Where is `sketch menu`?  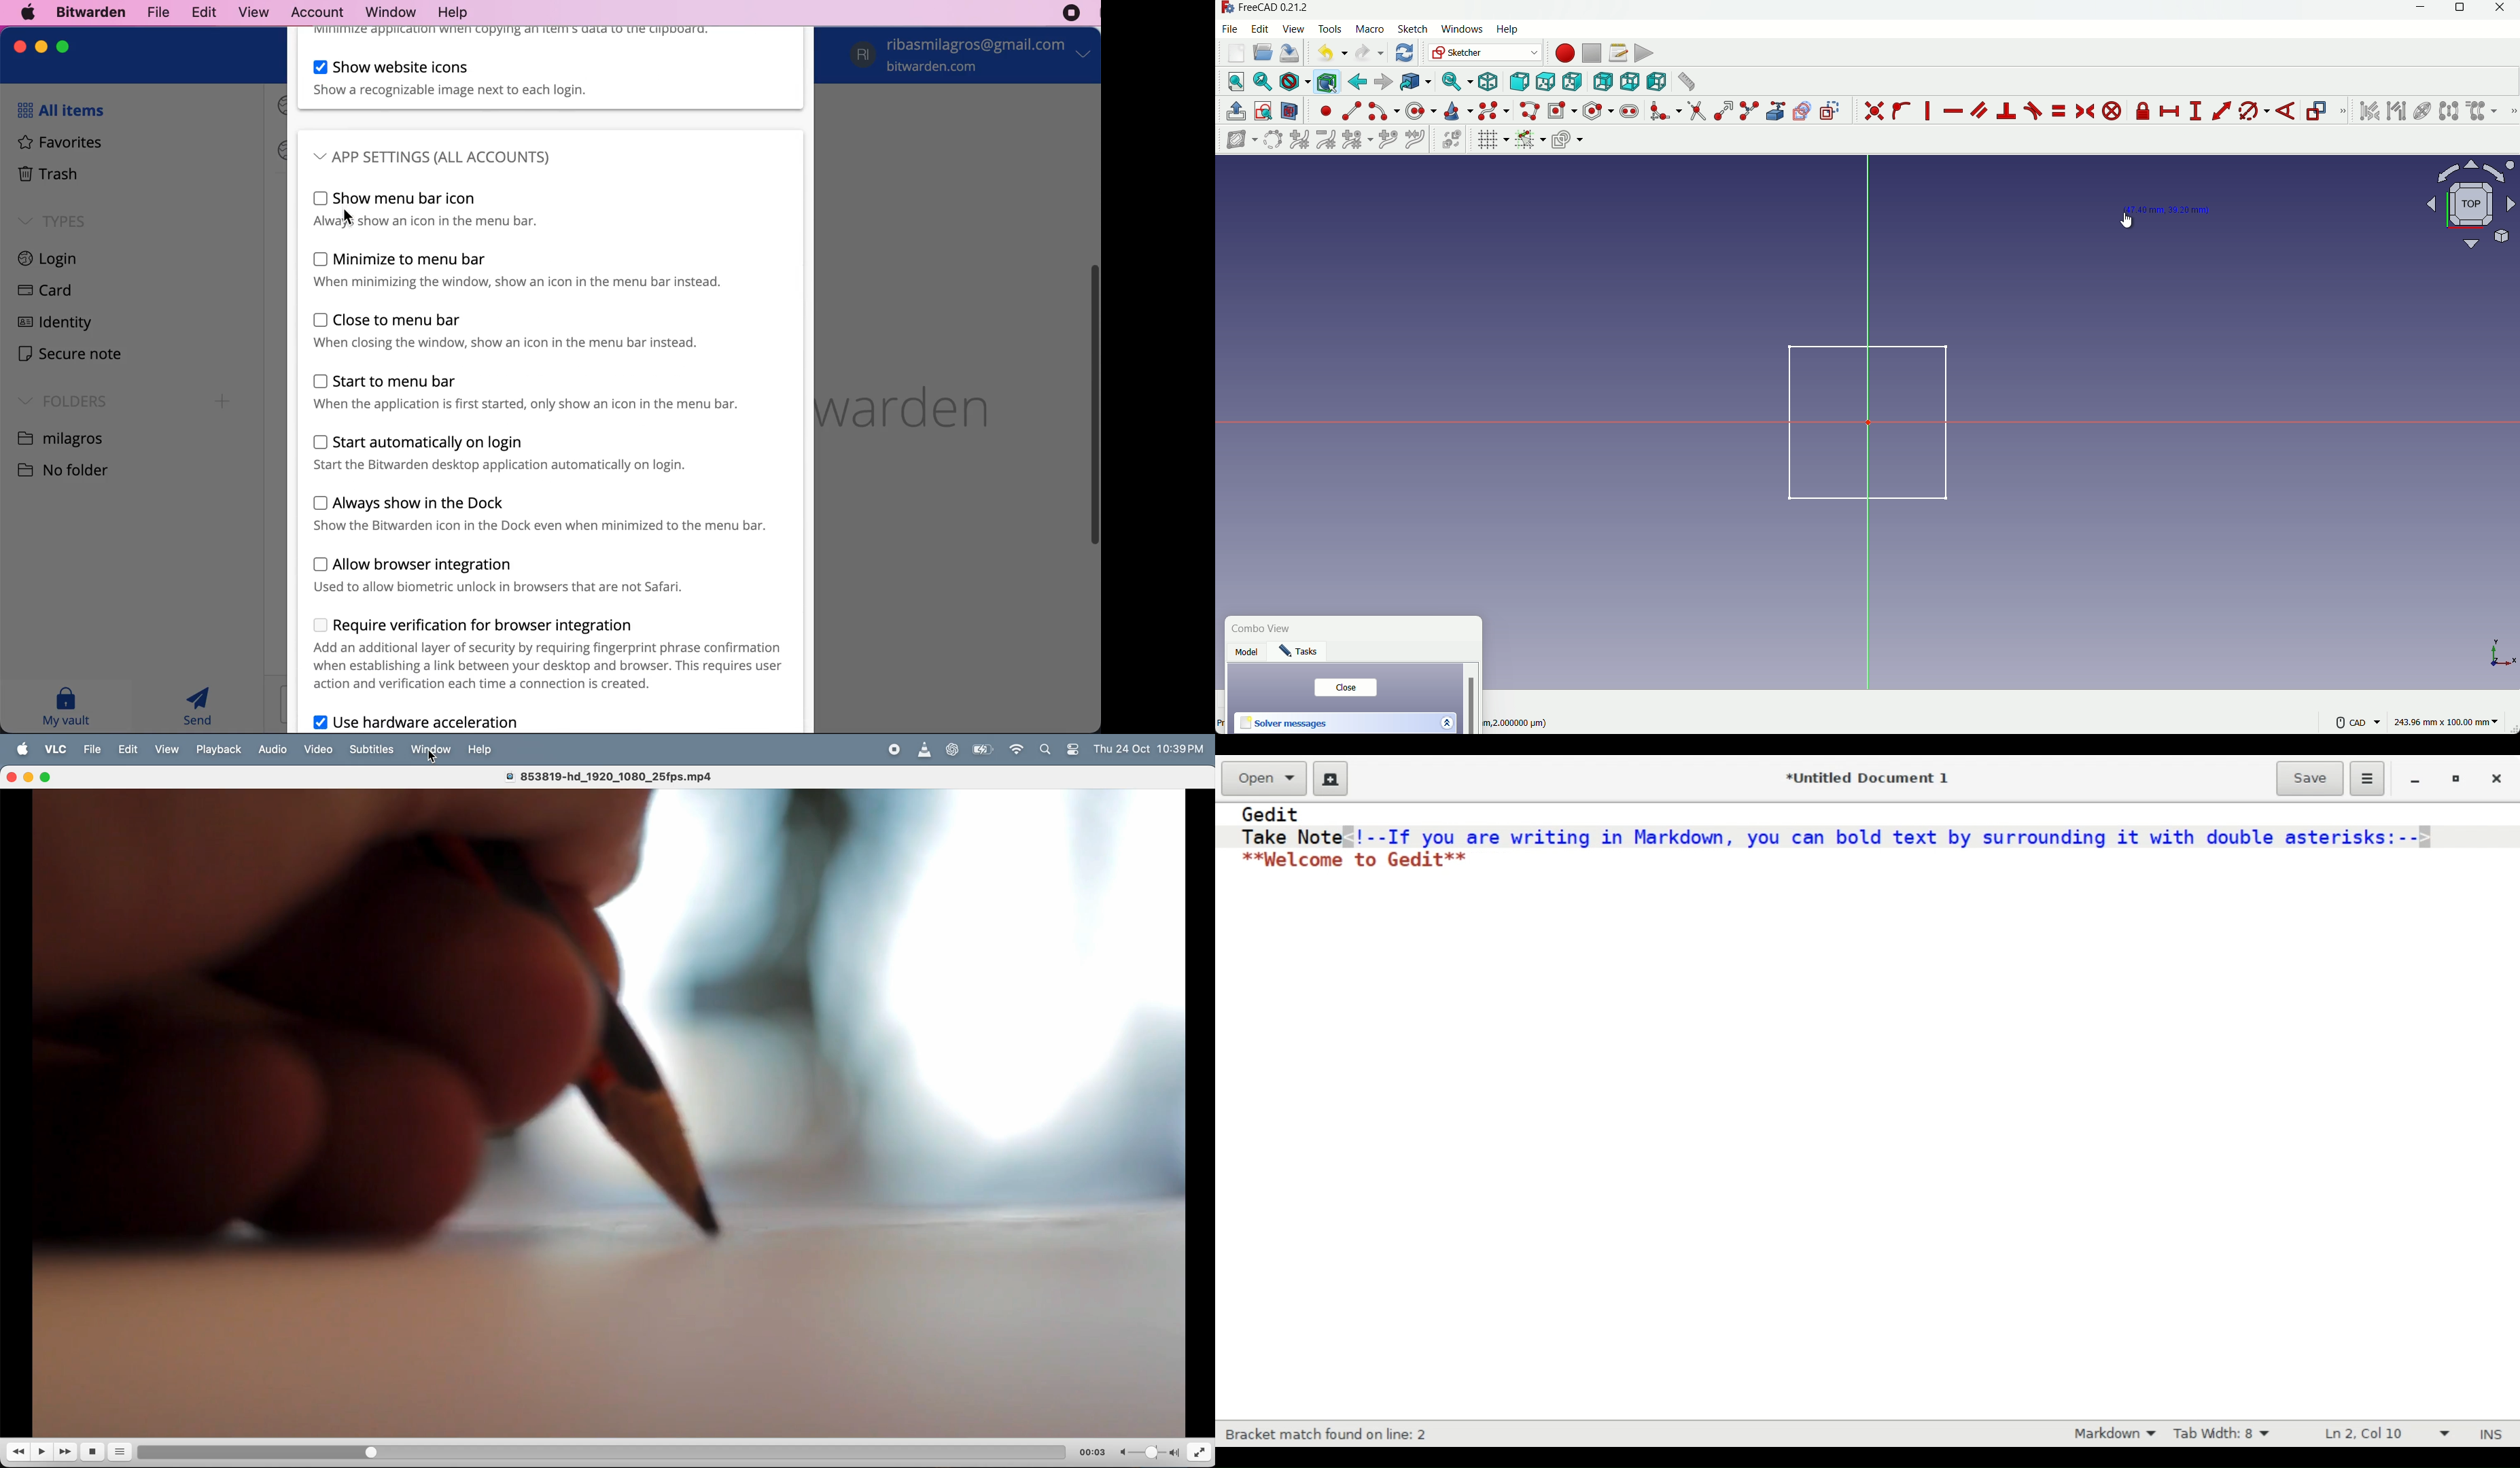 sketch menu is located at coordinates (1410, 30).